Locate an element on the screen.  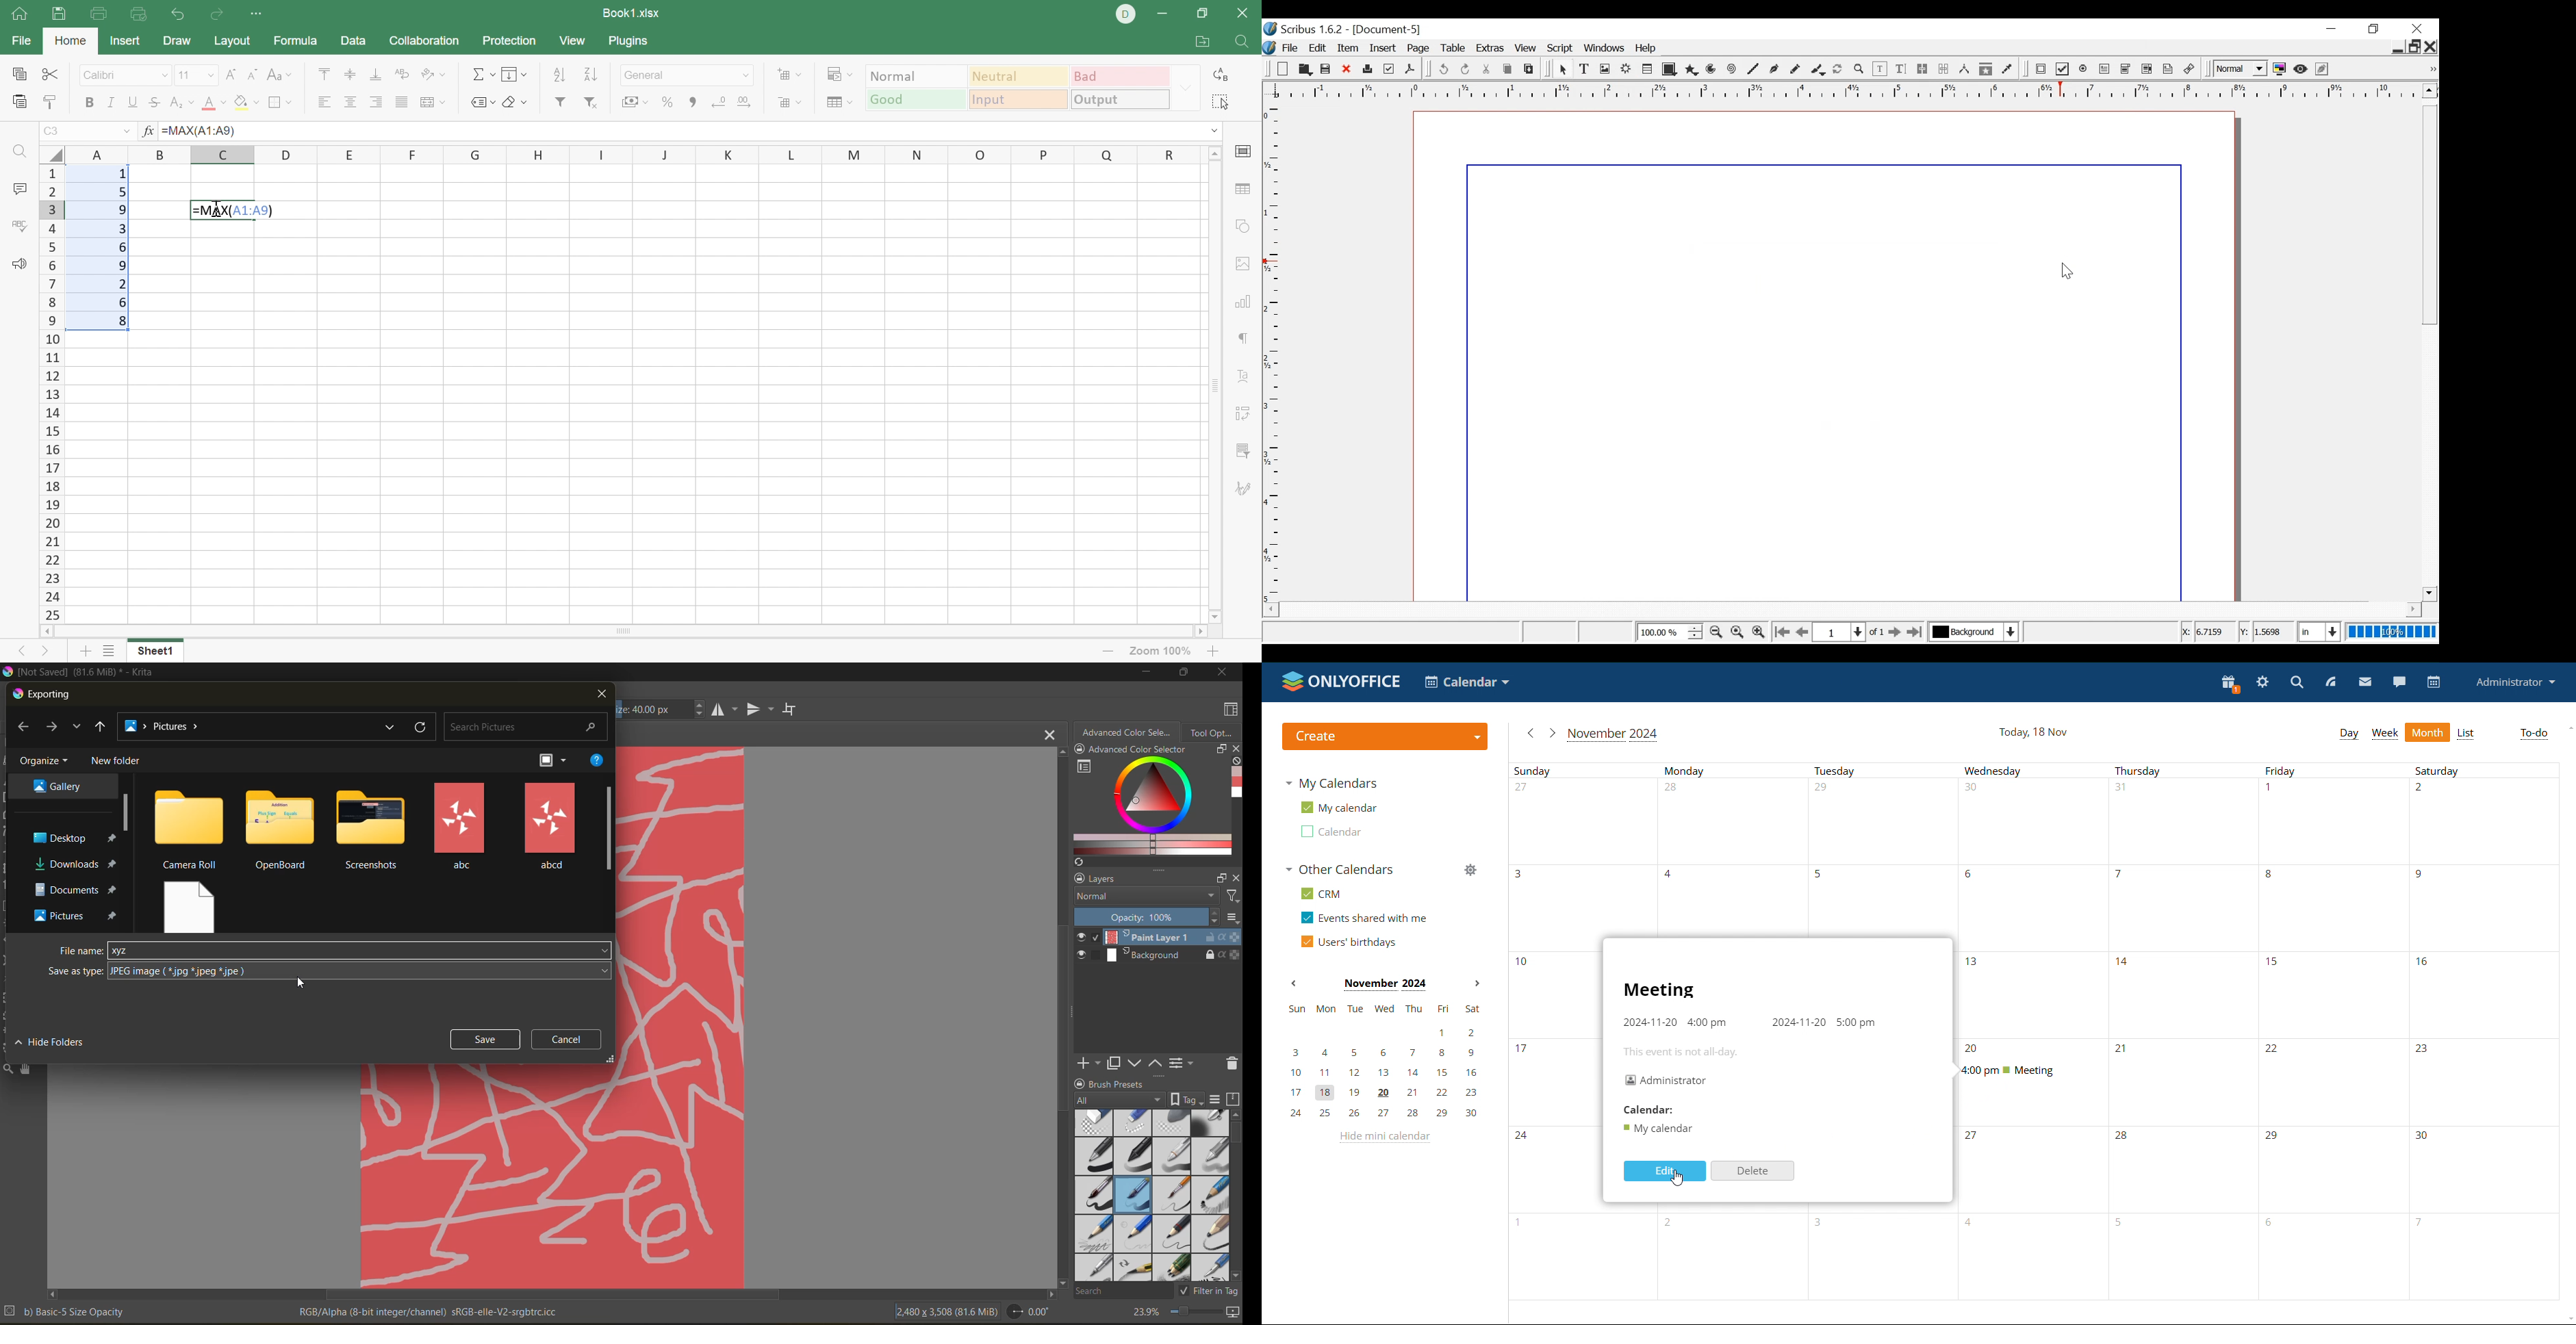
list view is located at coordinates (2467, 734).